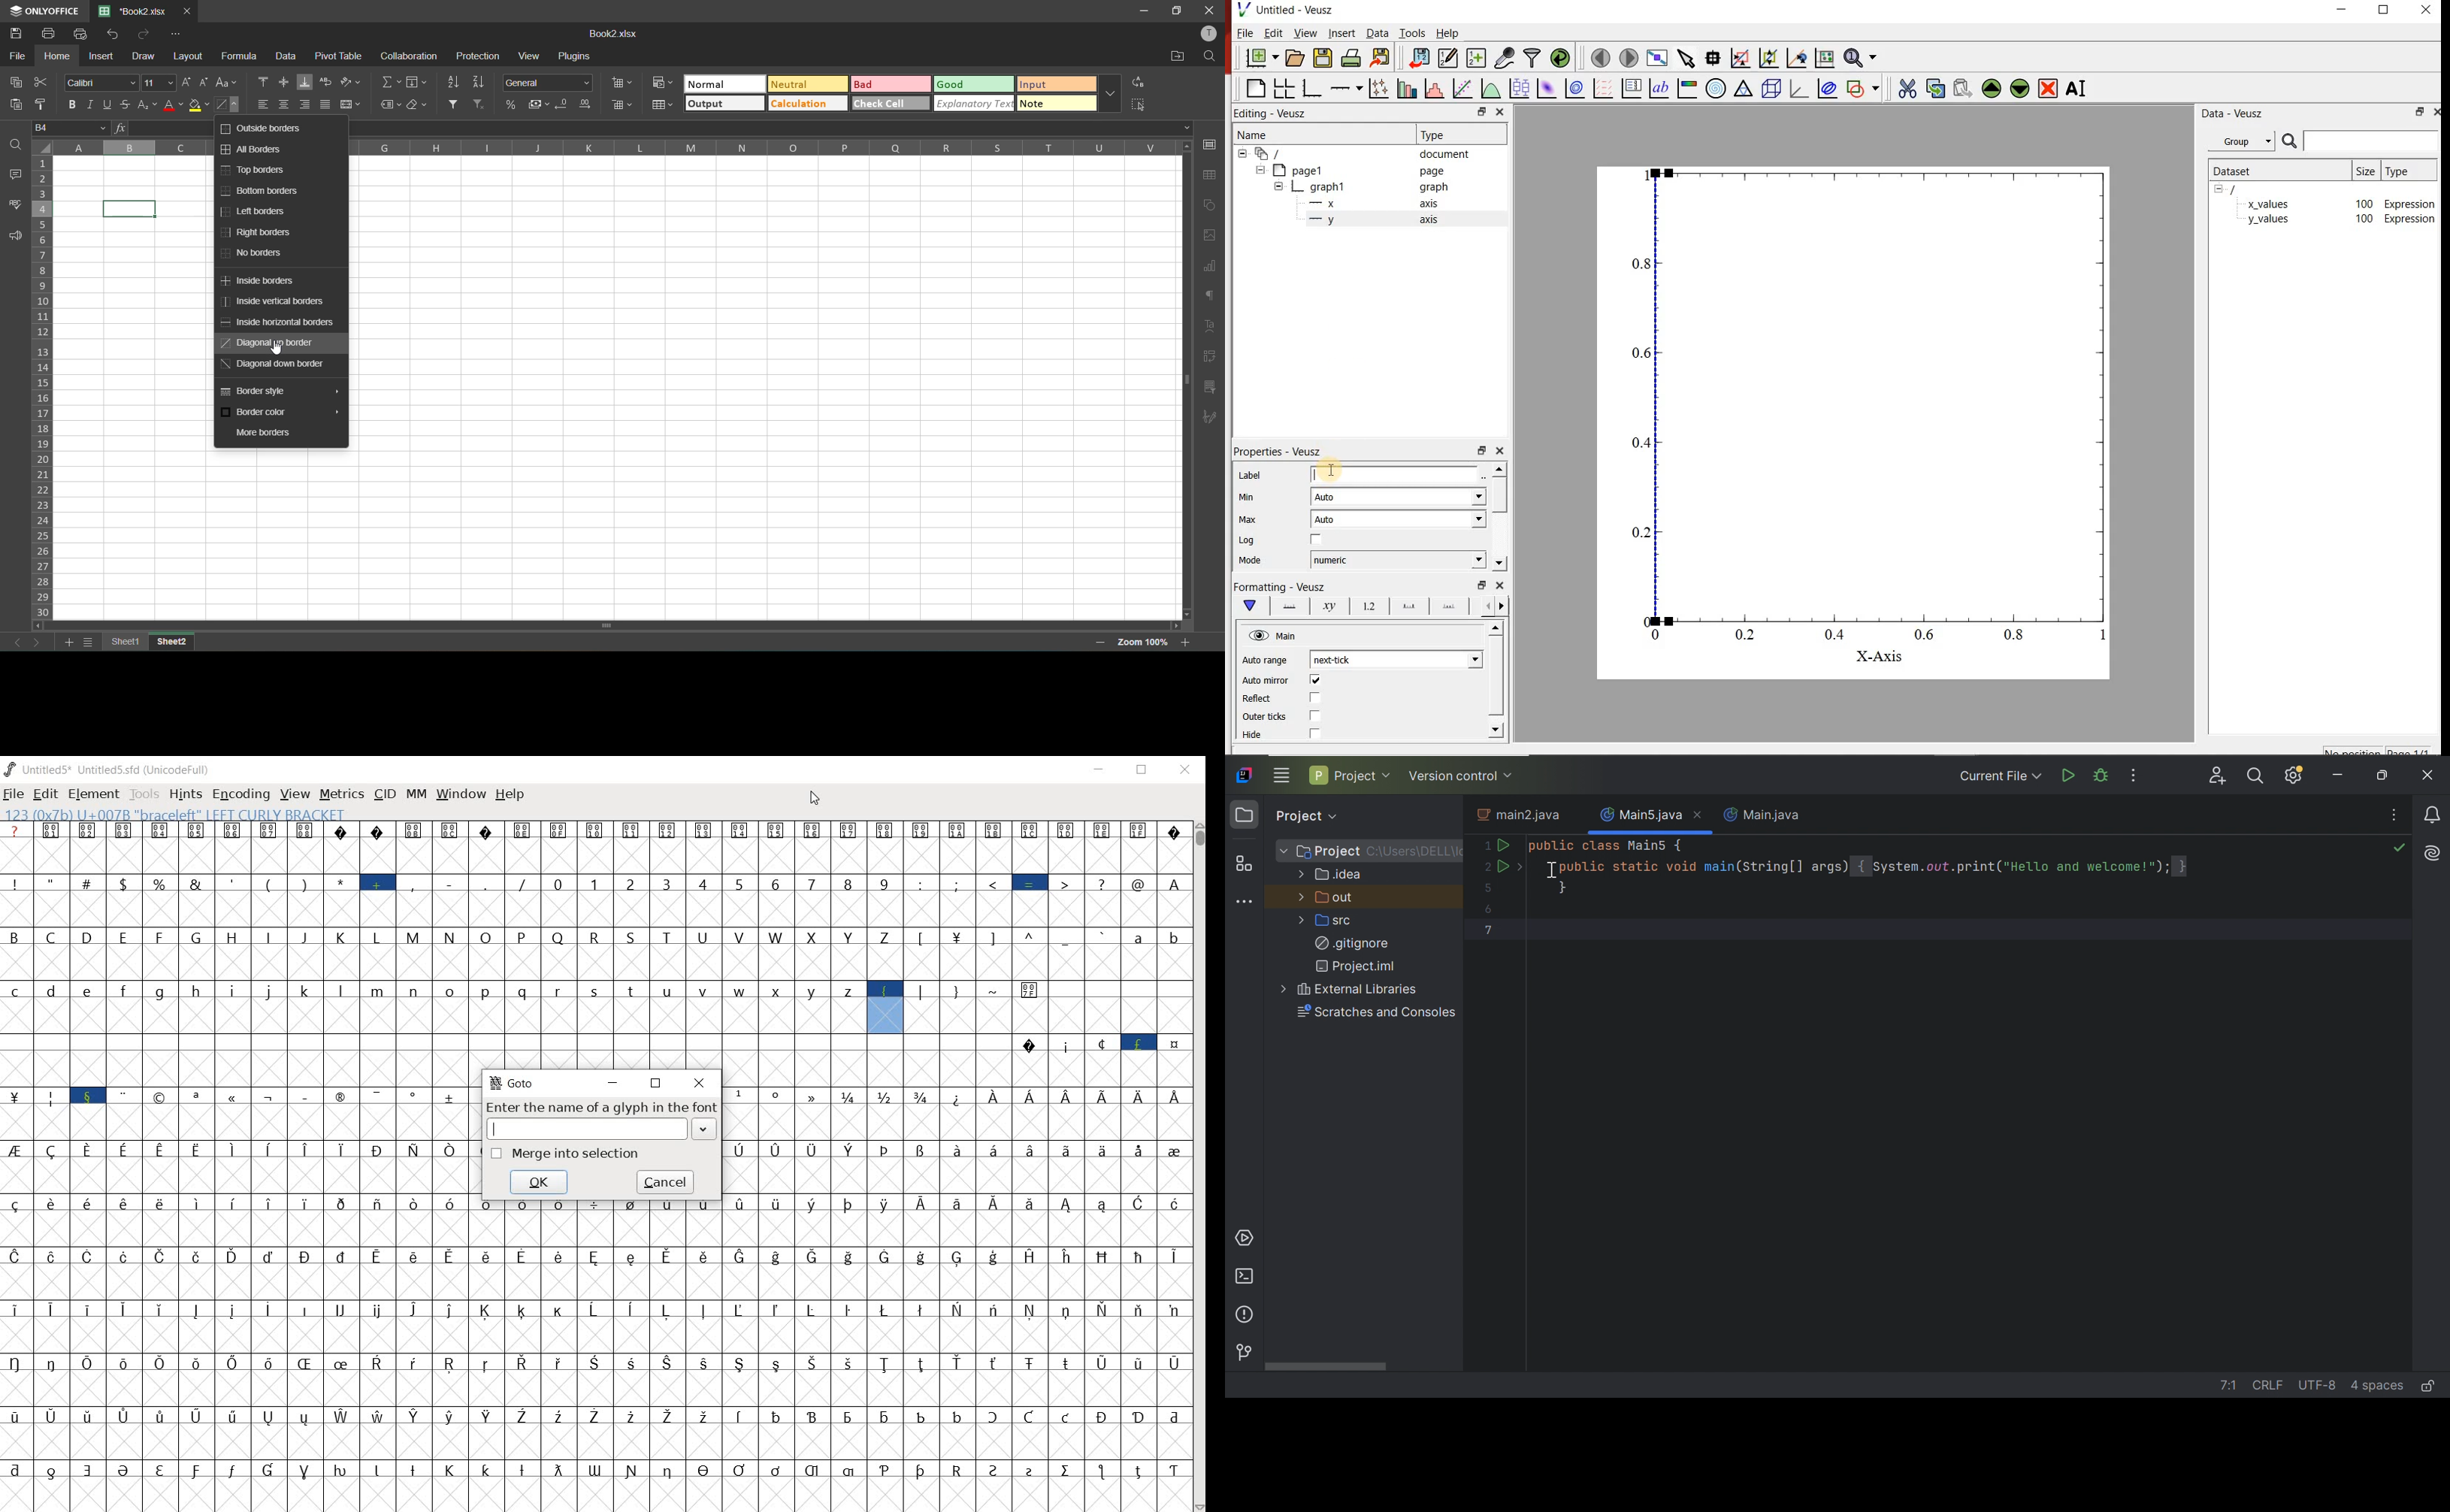 The height and width of the screenshot is (1512, 2464). I want to click on 123 (0X7b) U+007B "braceleft" LEFT CURLY BRACKET, so click(178, 814).